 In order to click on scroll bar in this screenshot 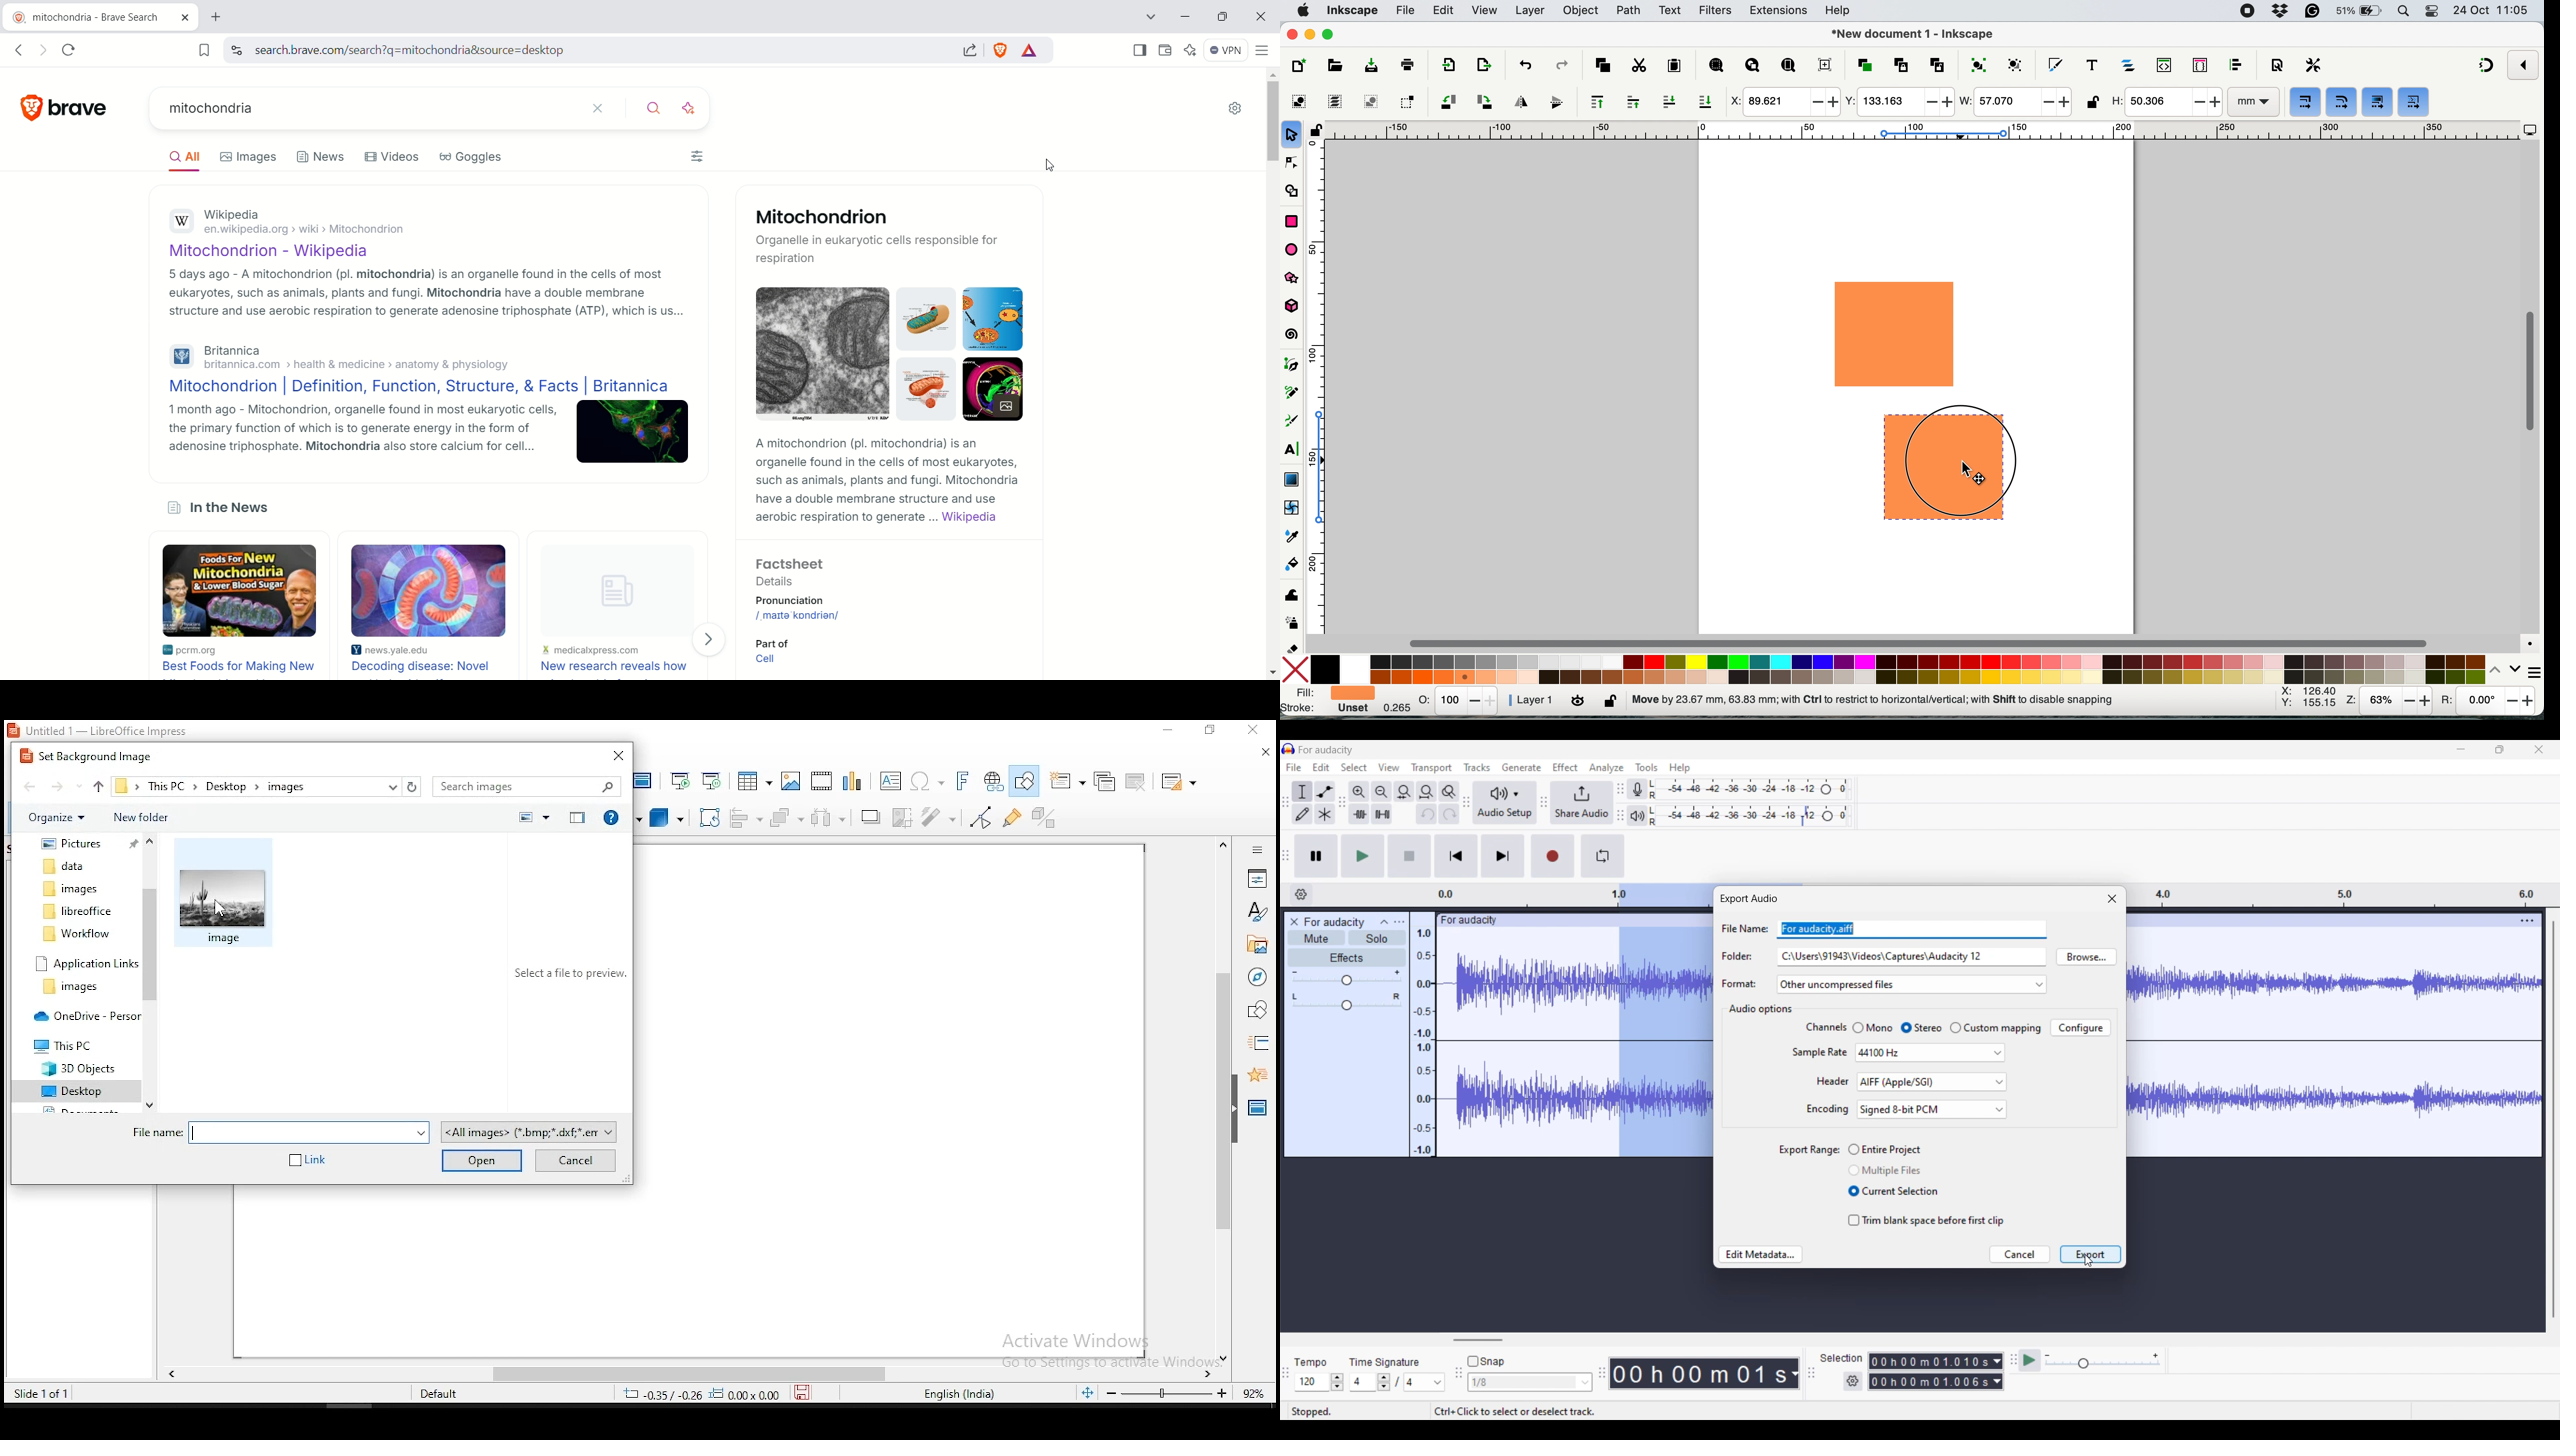, I will do `click(1223, 1098)`.